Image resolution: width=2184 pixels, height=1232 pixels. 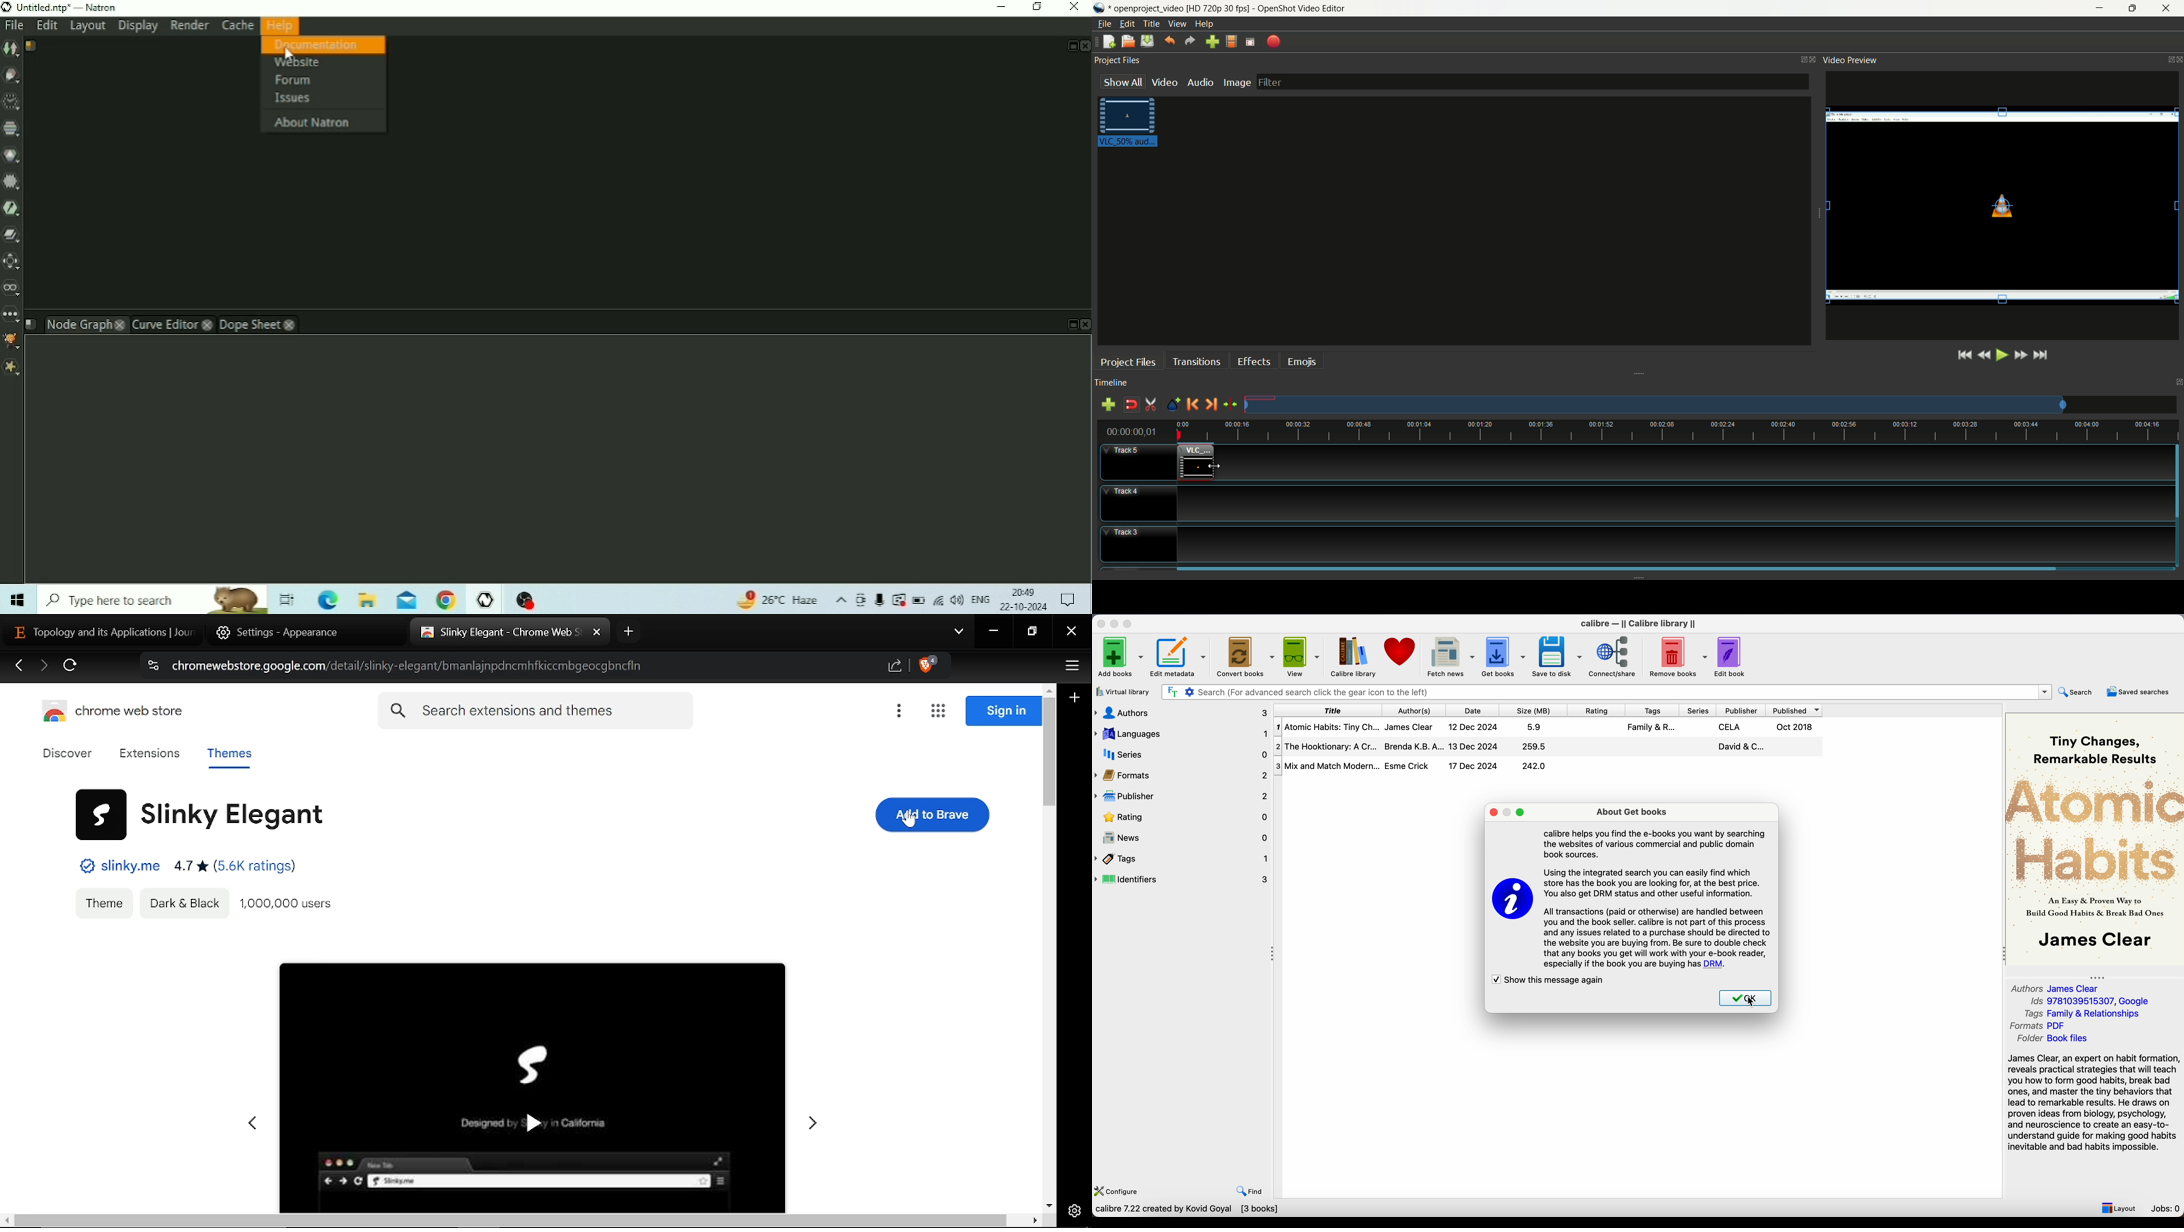 What do you see at coordinates (1116, 623) in the screenshot?
I see `minimize app` at bounding box center [1116, 623].